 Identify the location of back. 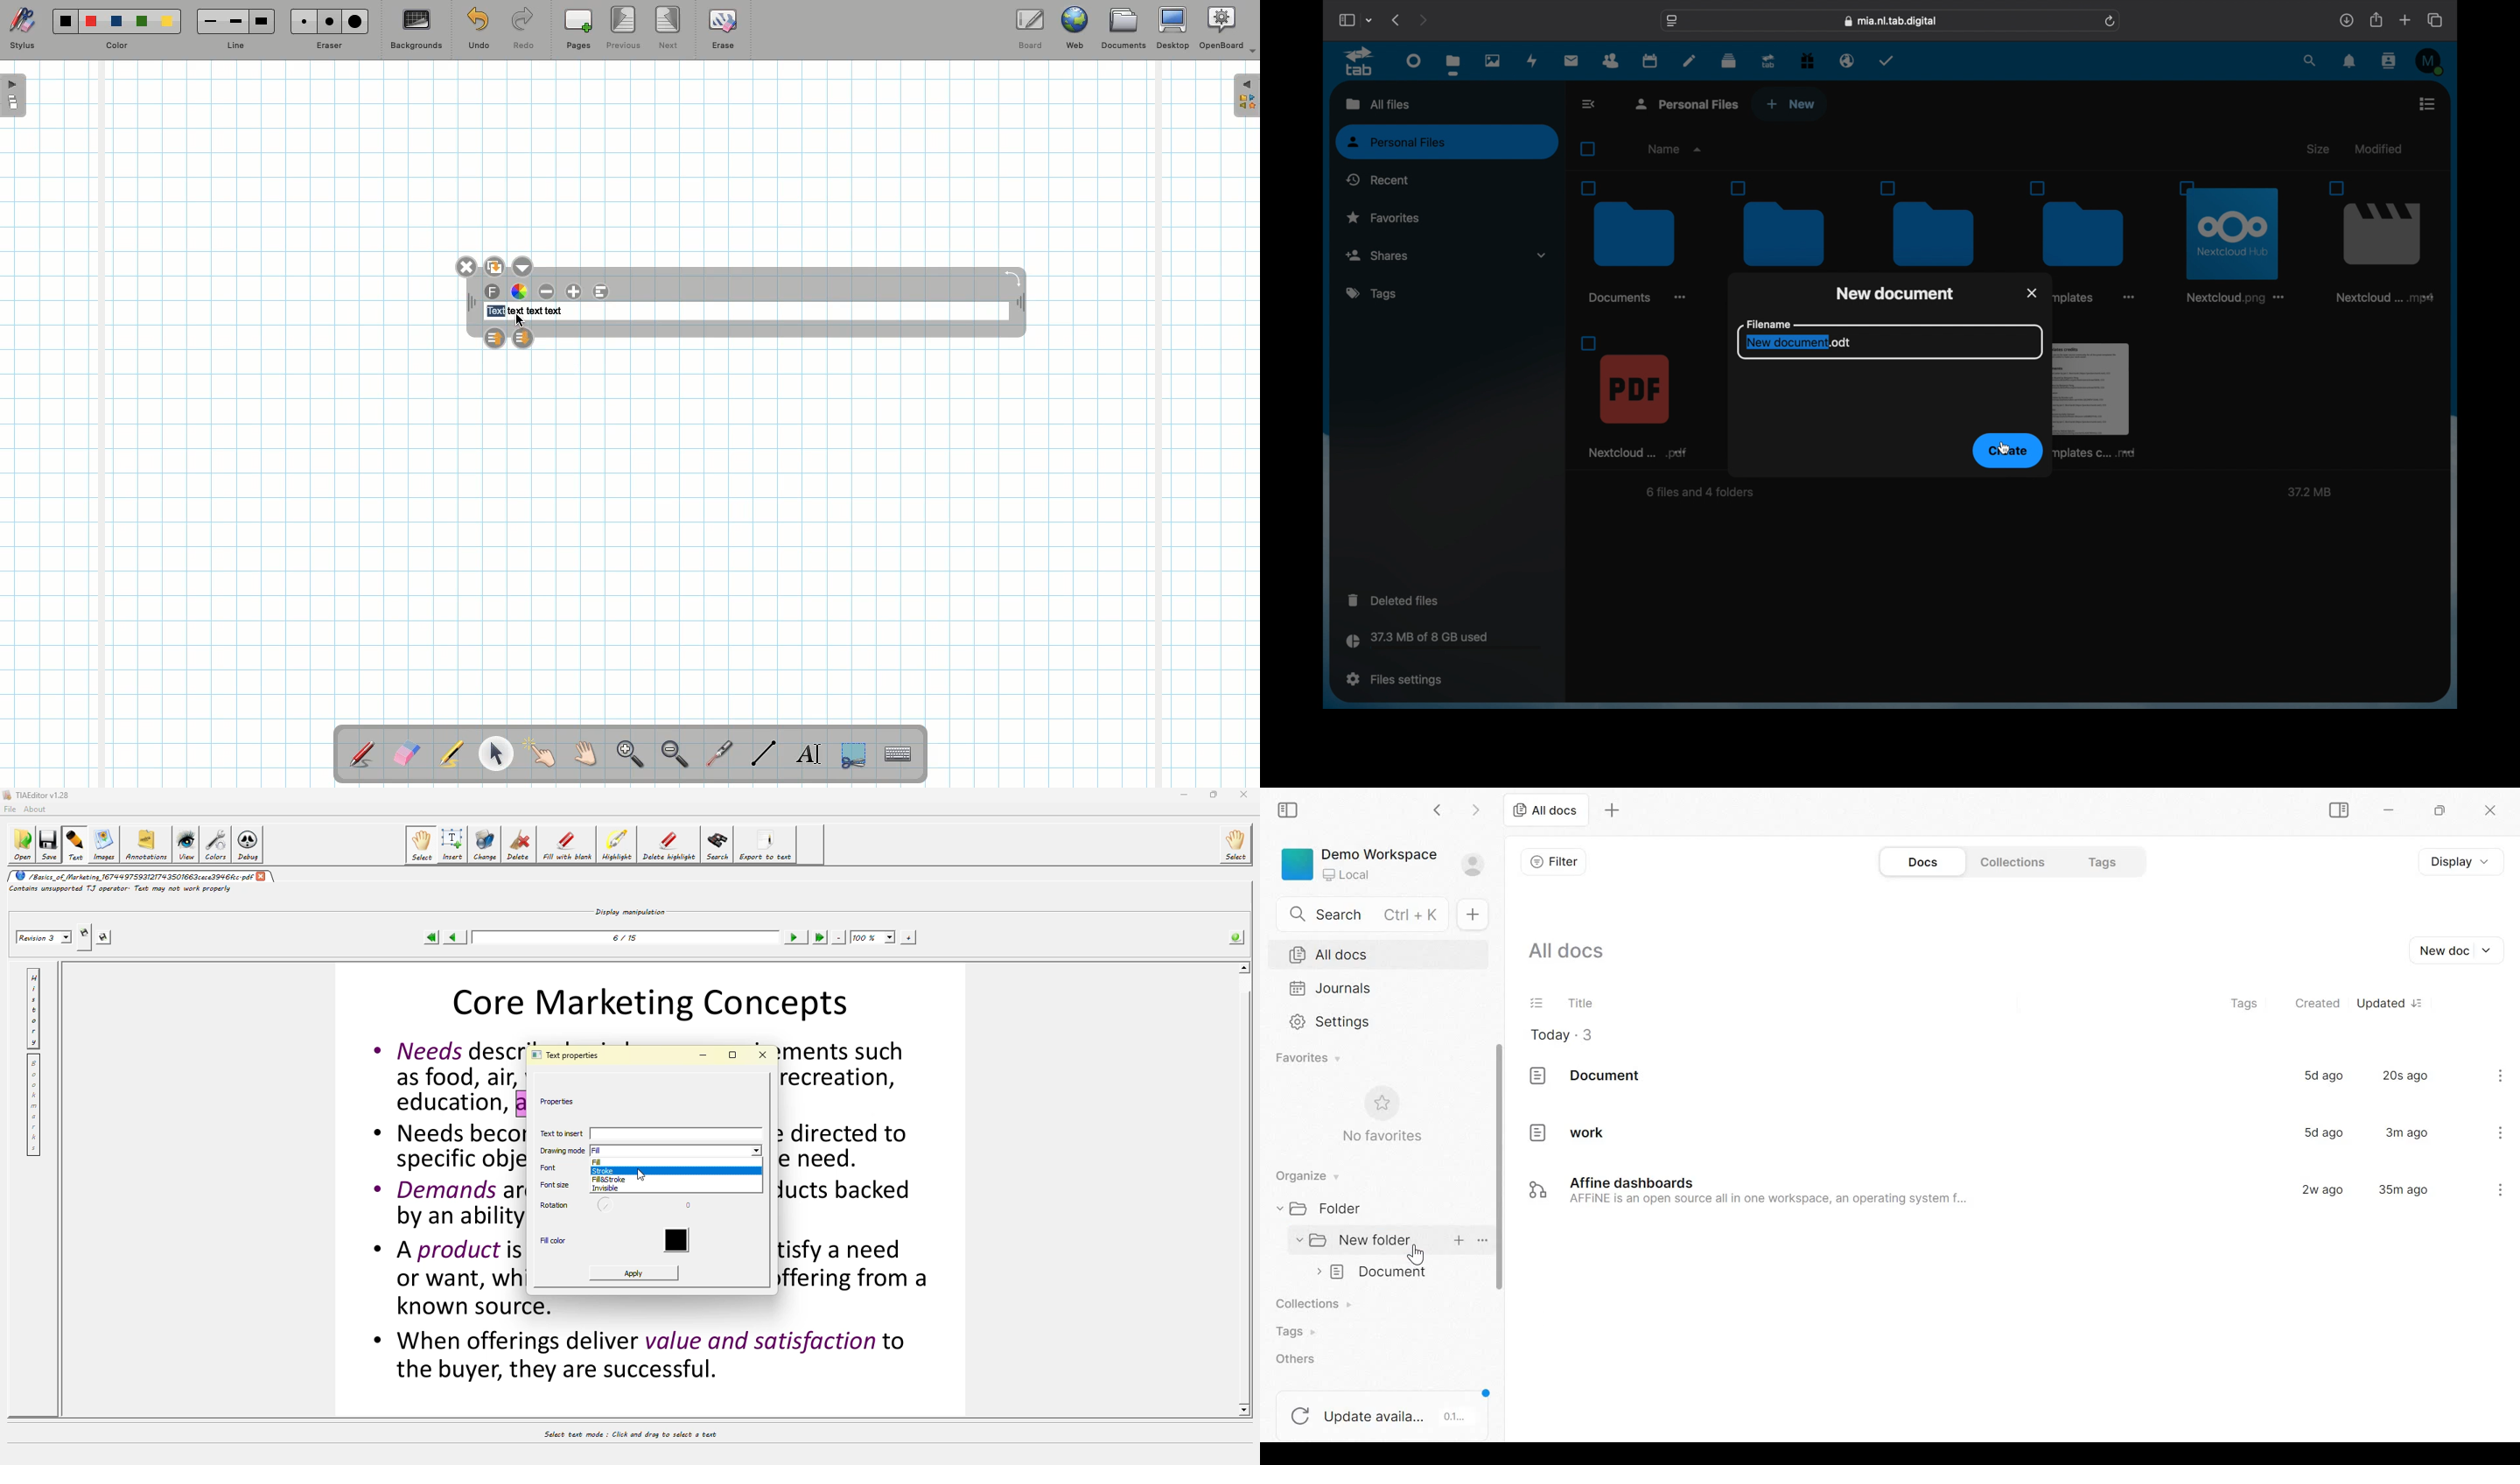
(1590, 104).